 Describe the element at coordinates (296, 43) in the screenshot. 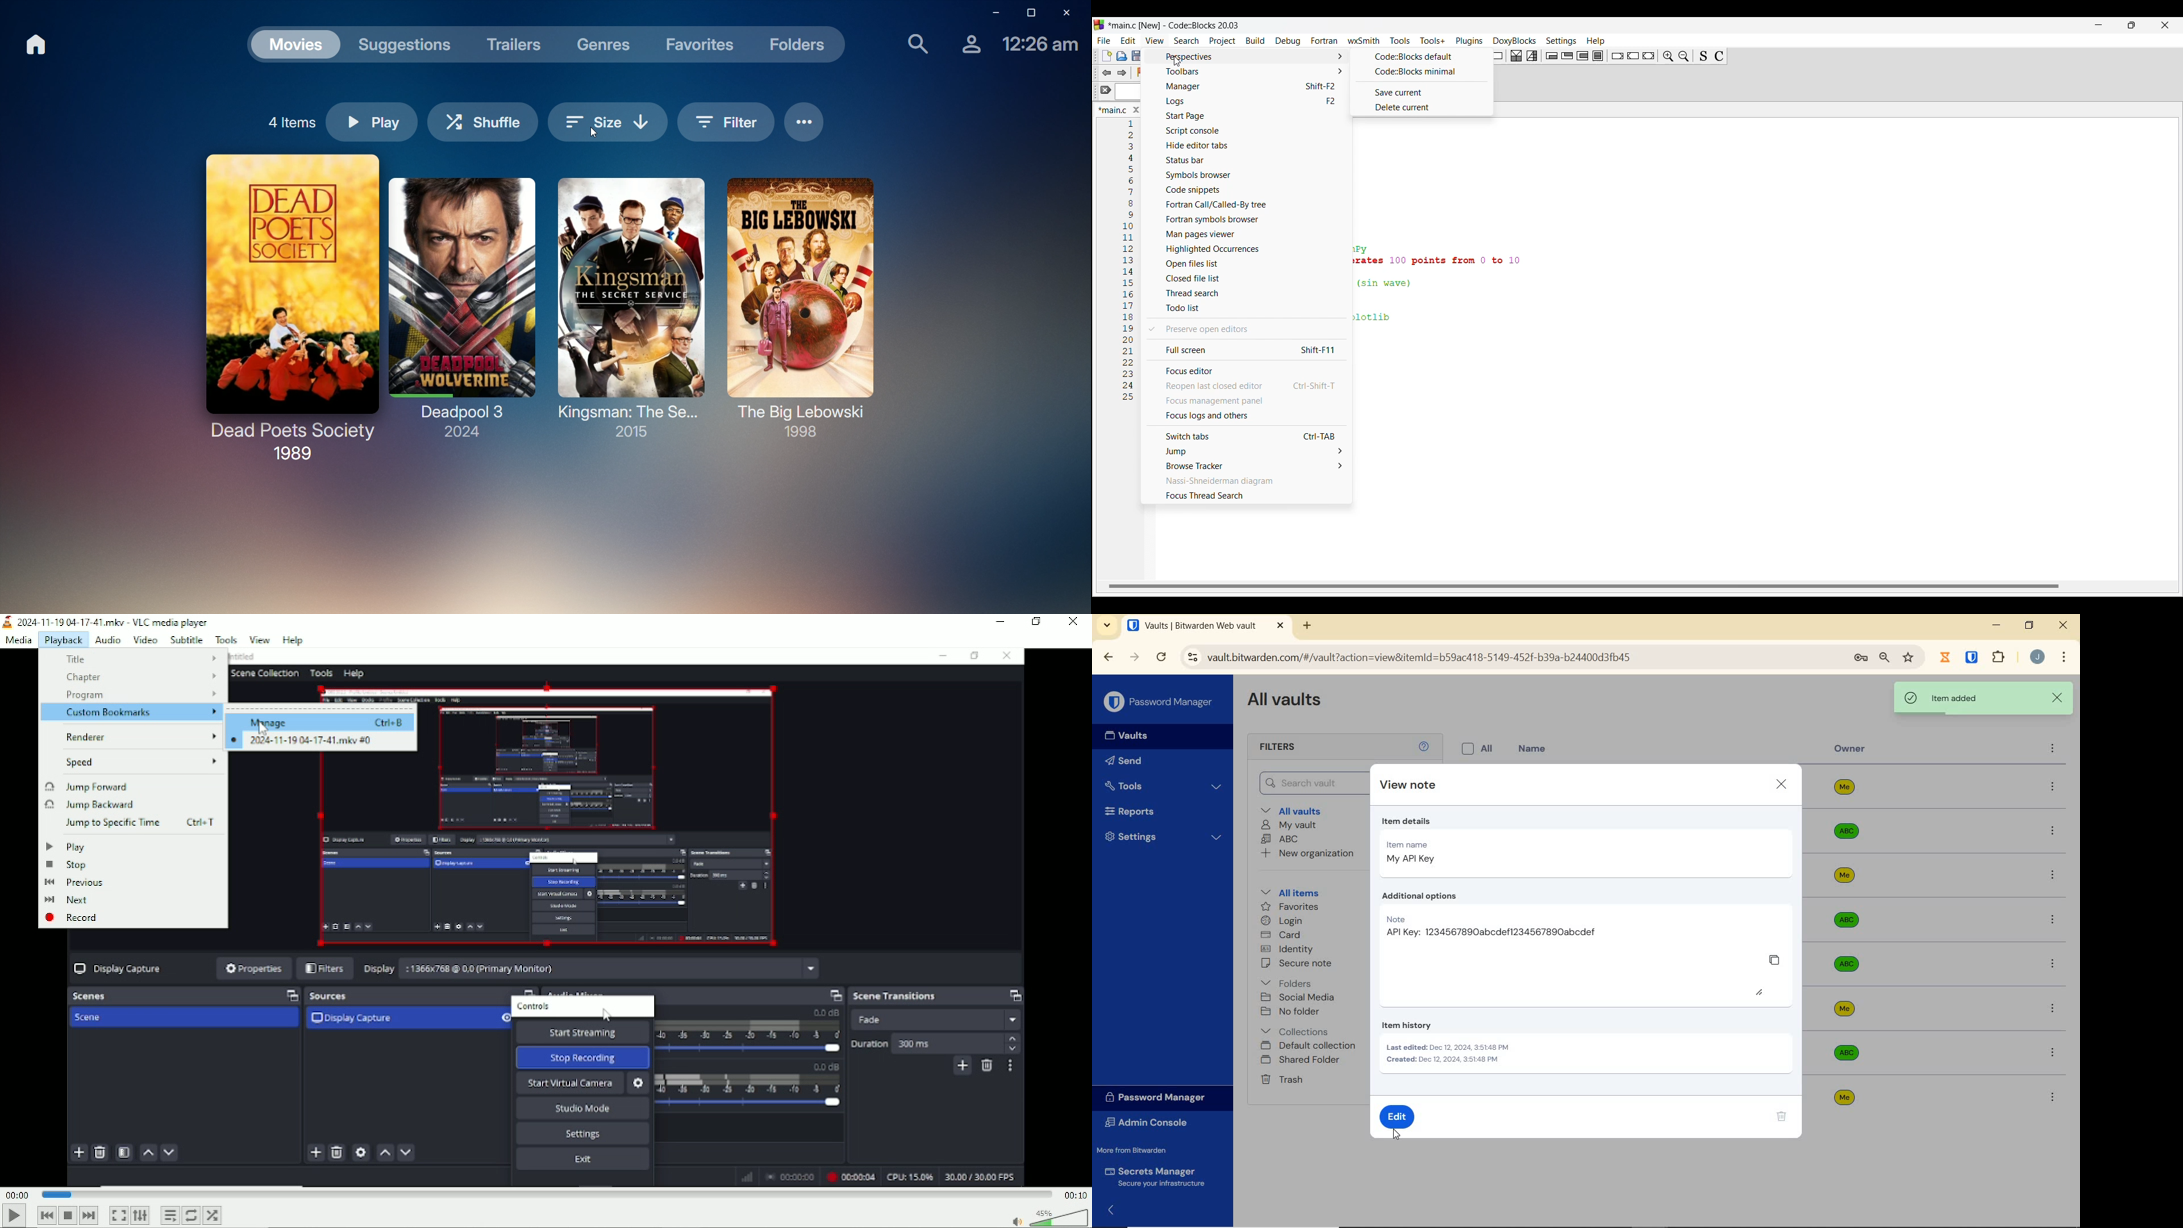

I see `Movies` at that location.